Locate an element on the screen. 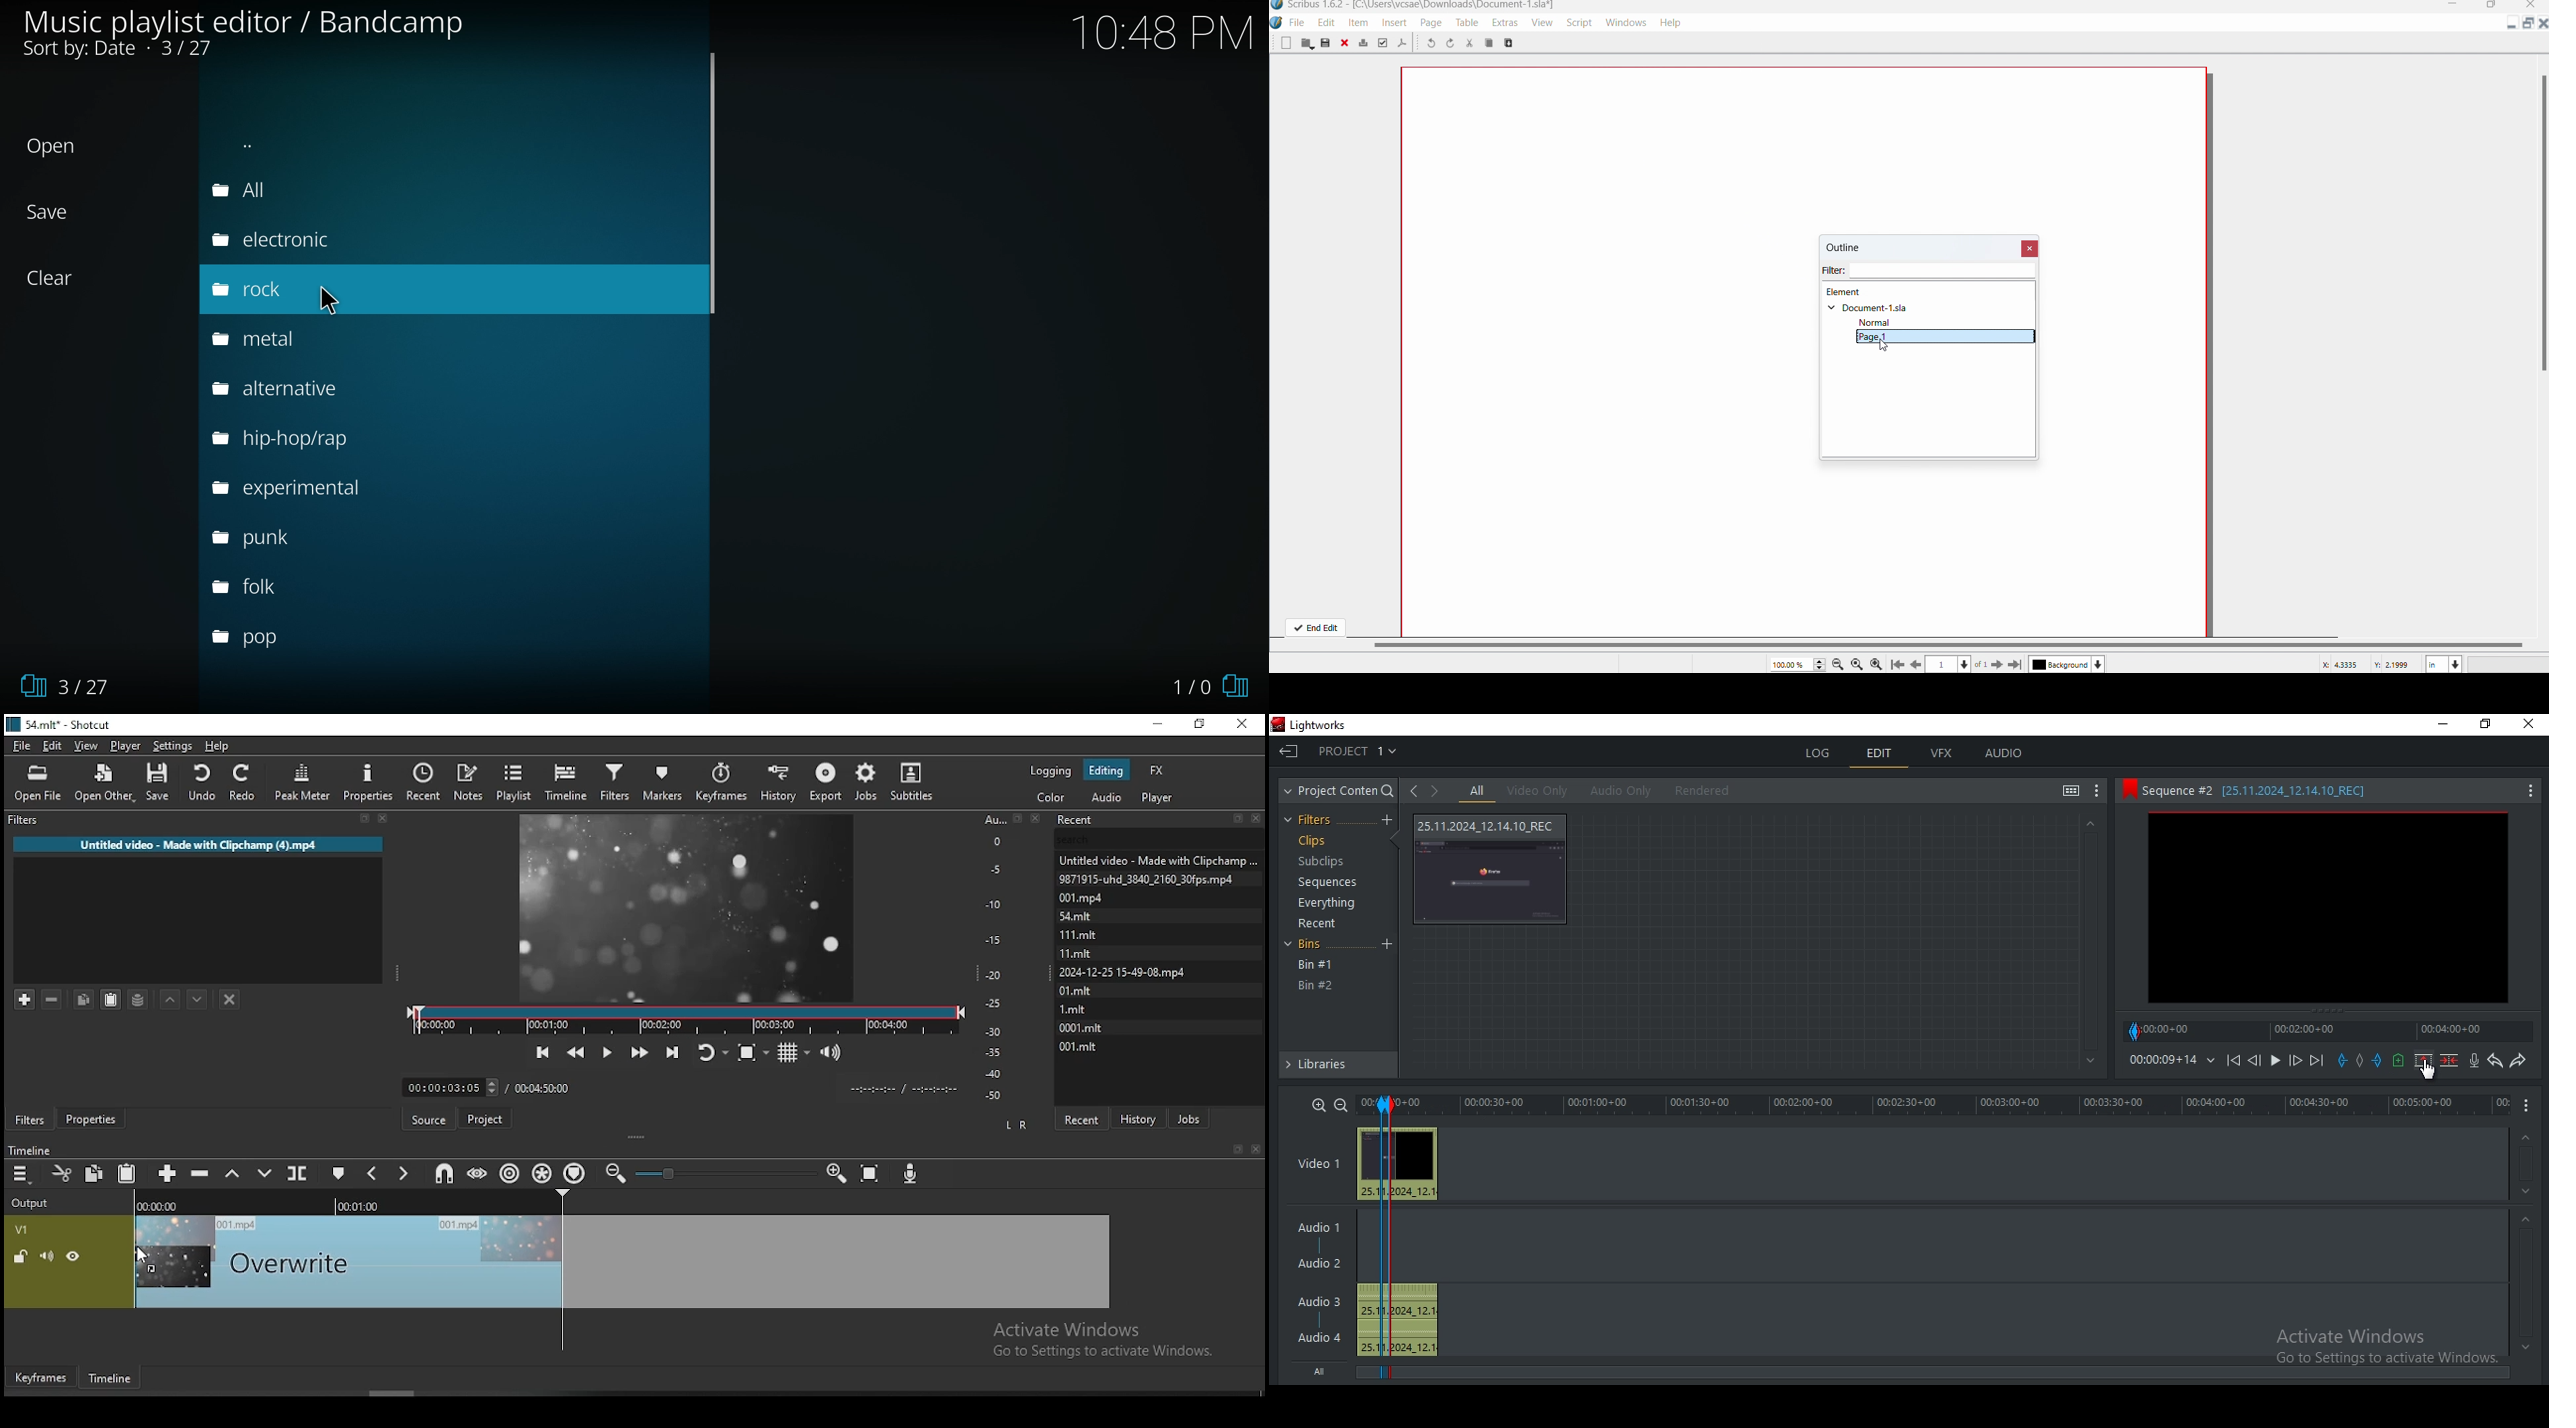 This screenshot has height=1428, width=2576. Lightworks is located at coordinates (1343, 724).